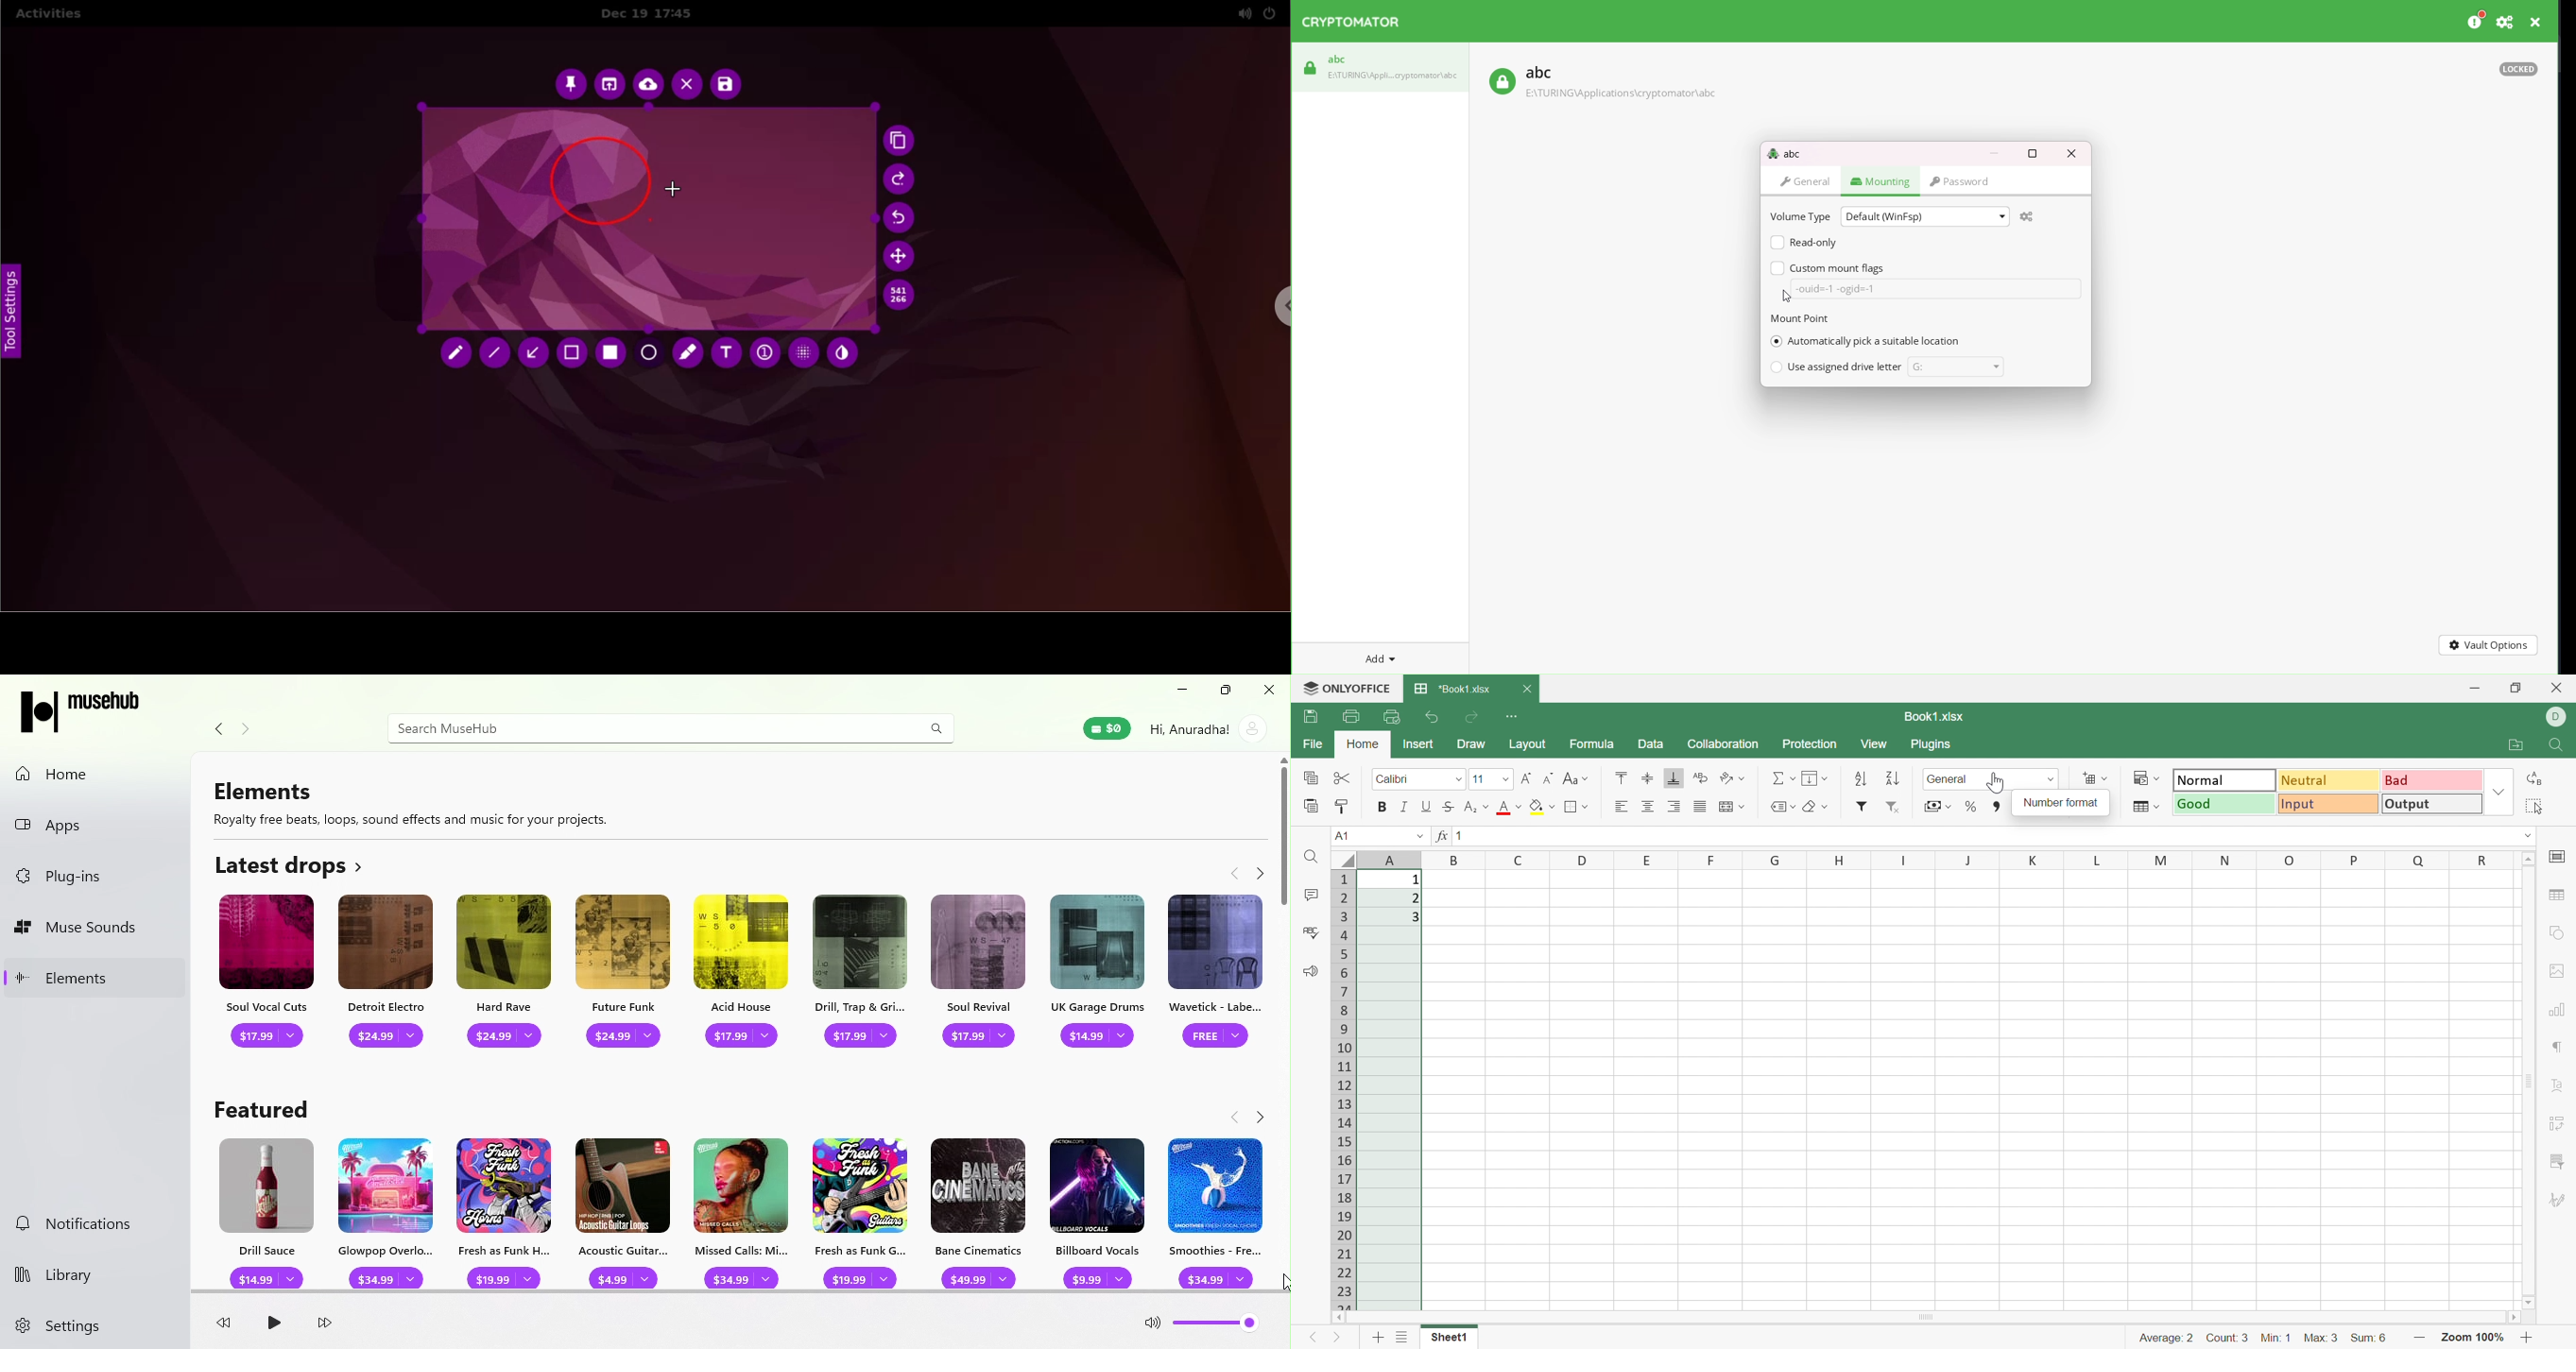 The height and width of the screenshot is (1372, 2576). What do you see at coordinates (420, 801) in the screenshot?
I see `Elements` at bounding box center [420, 801].